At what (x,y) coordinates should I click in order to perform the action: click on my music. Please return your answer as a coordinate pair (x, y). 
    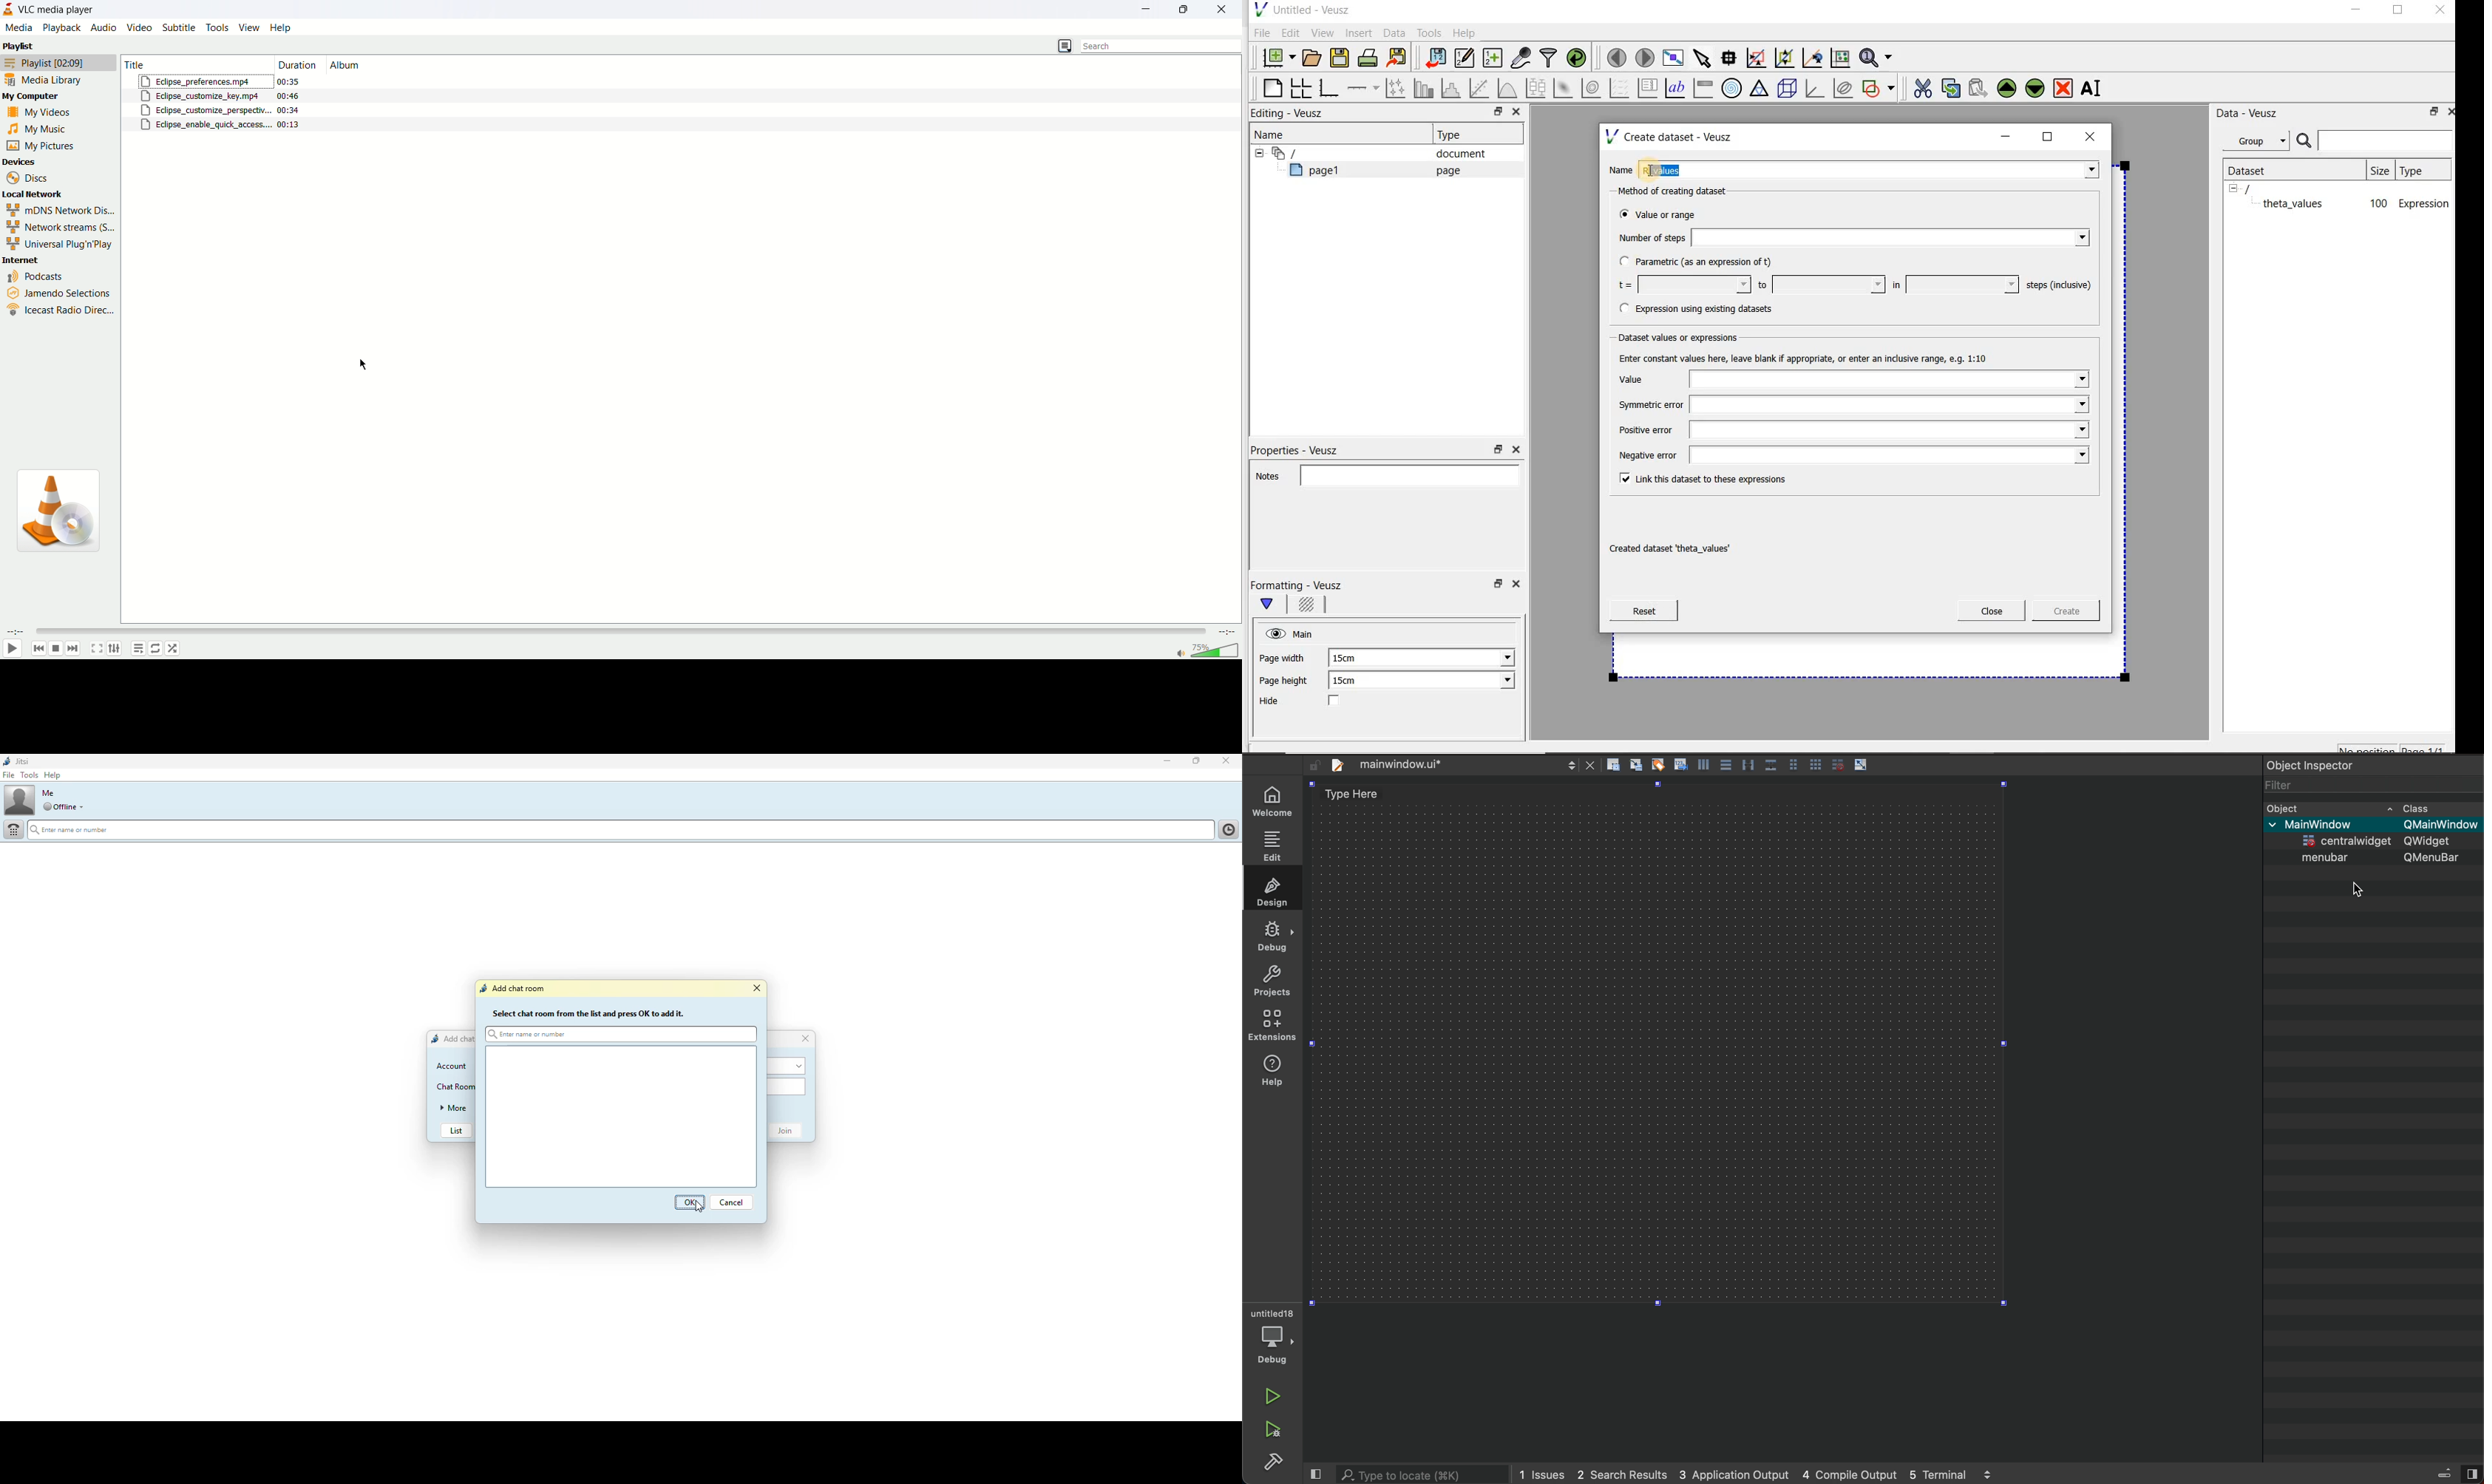
    Looking at the image, I should click on (47, 129).